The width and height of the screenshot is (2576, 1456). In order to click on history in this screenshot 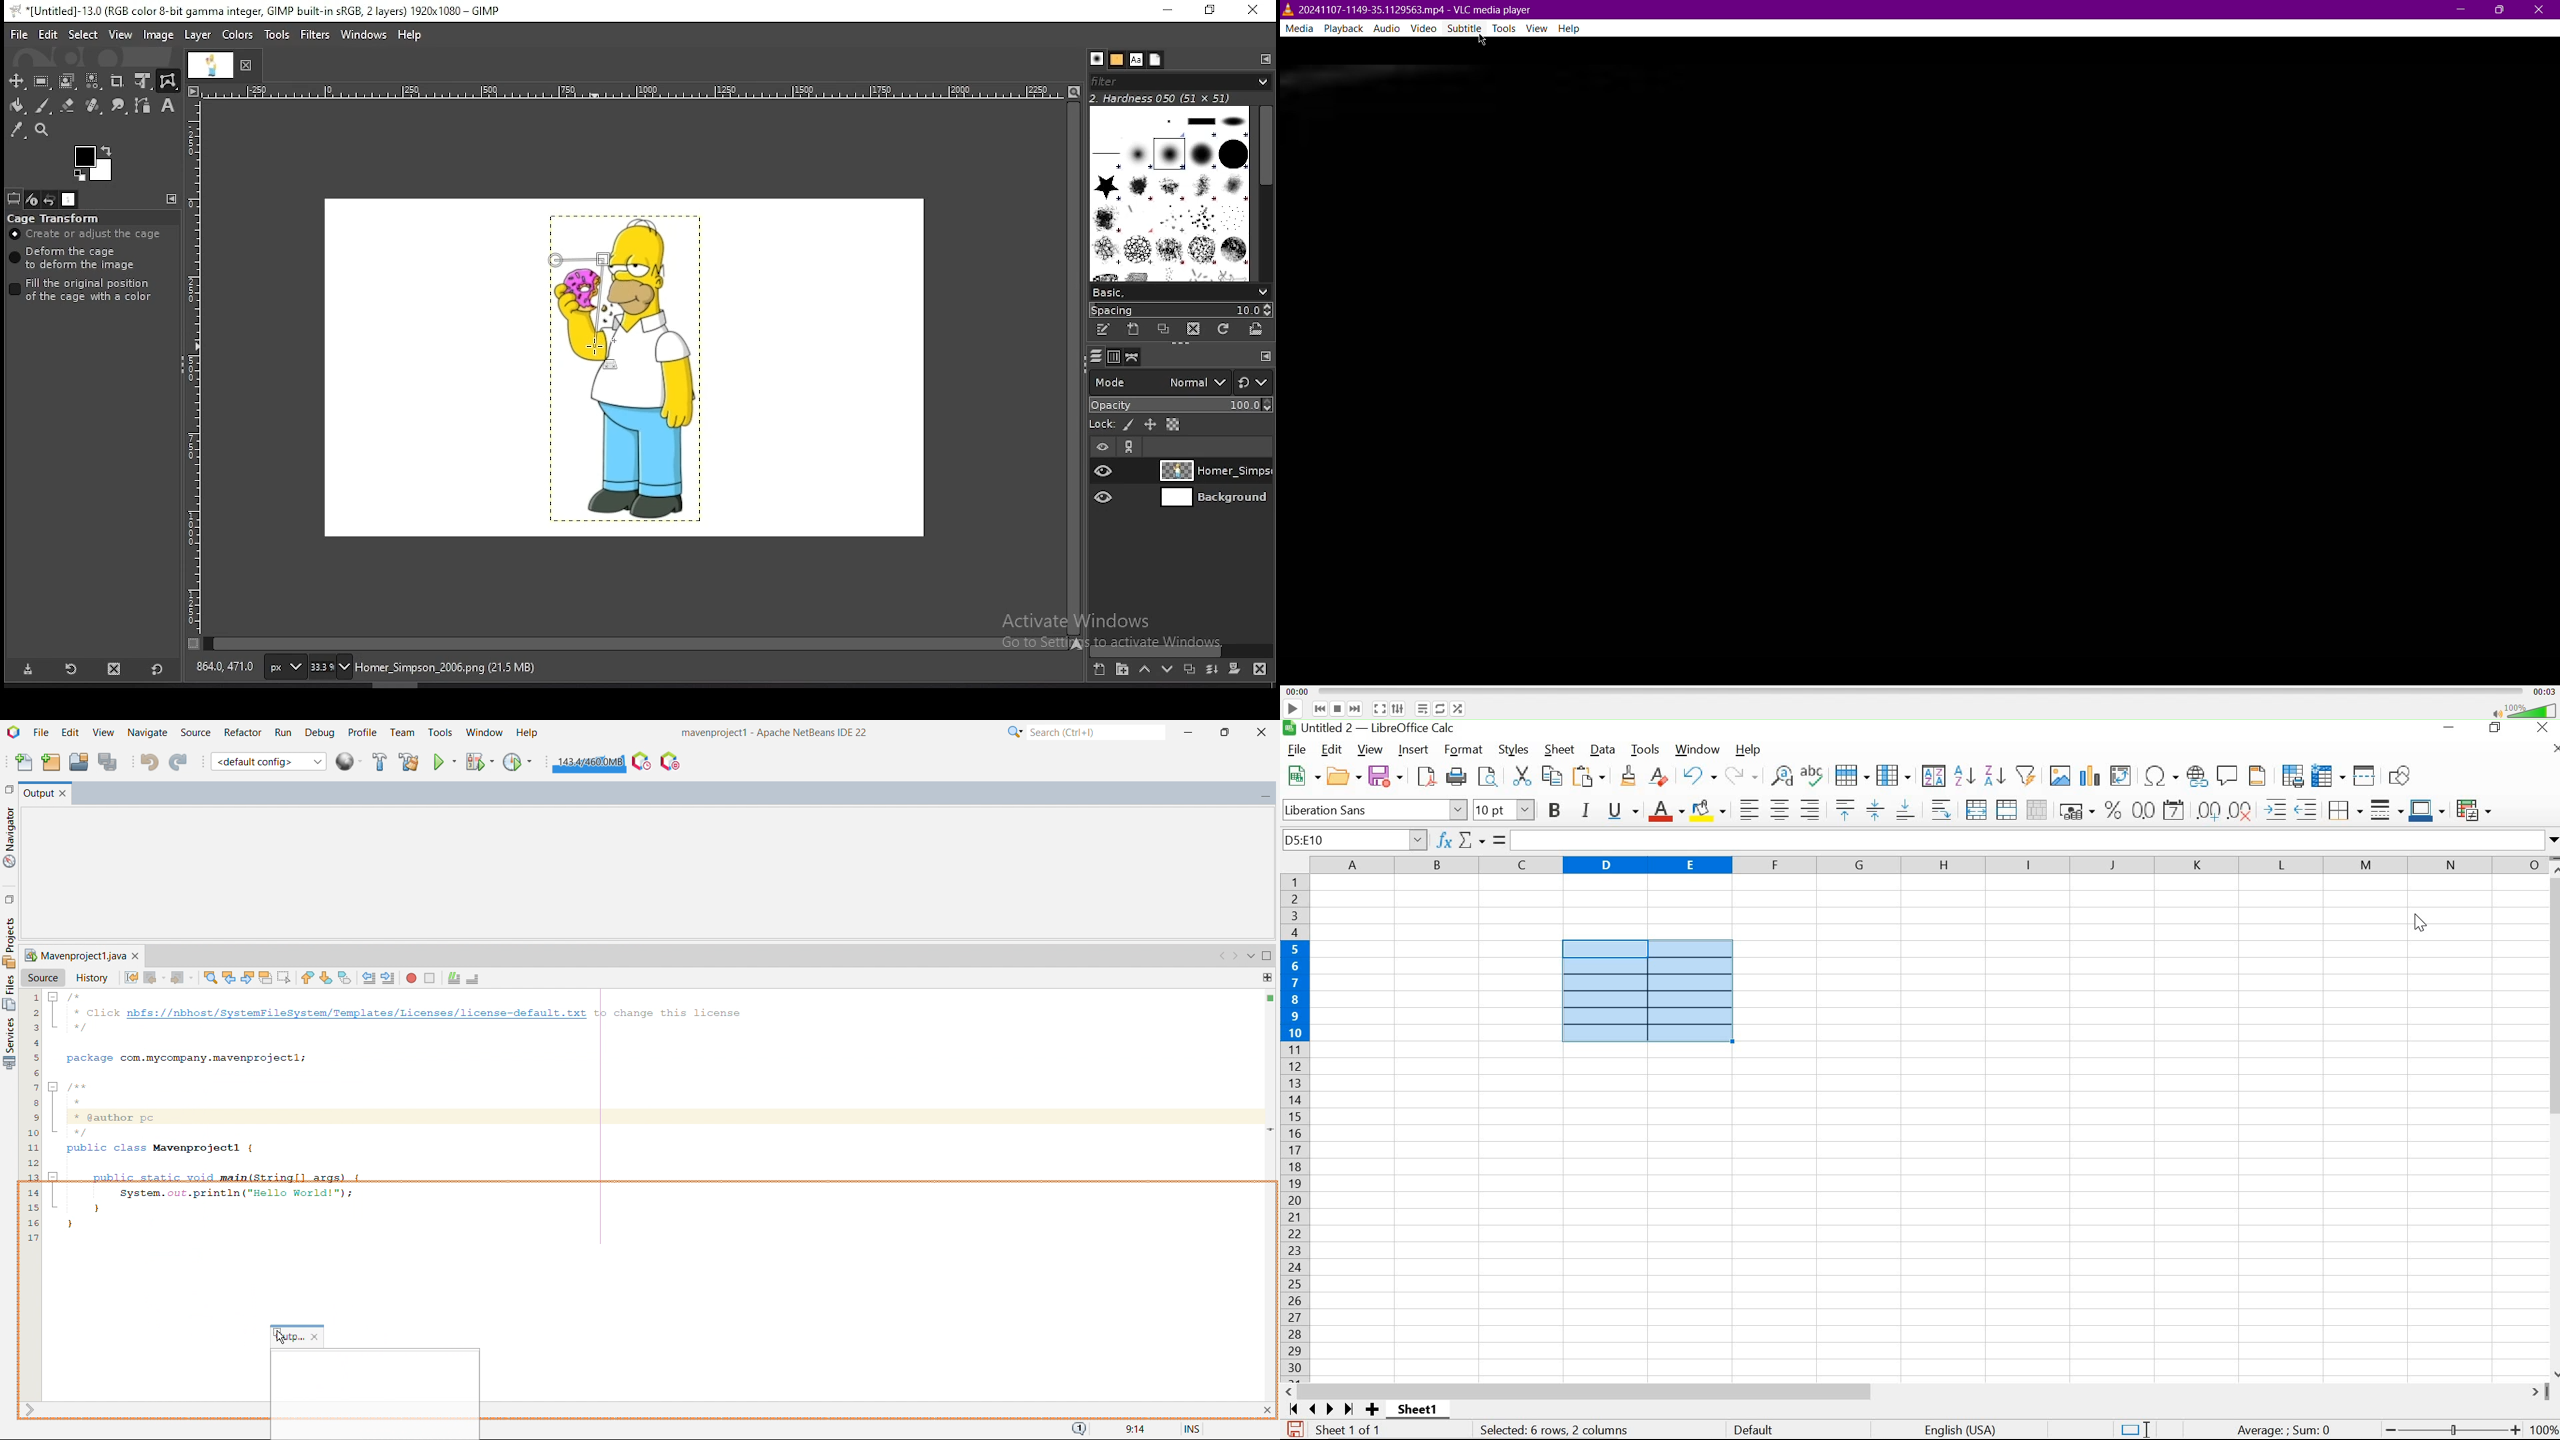, I will do `click(92, 977)`.